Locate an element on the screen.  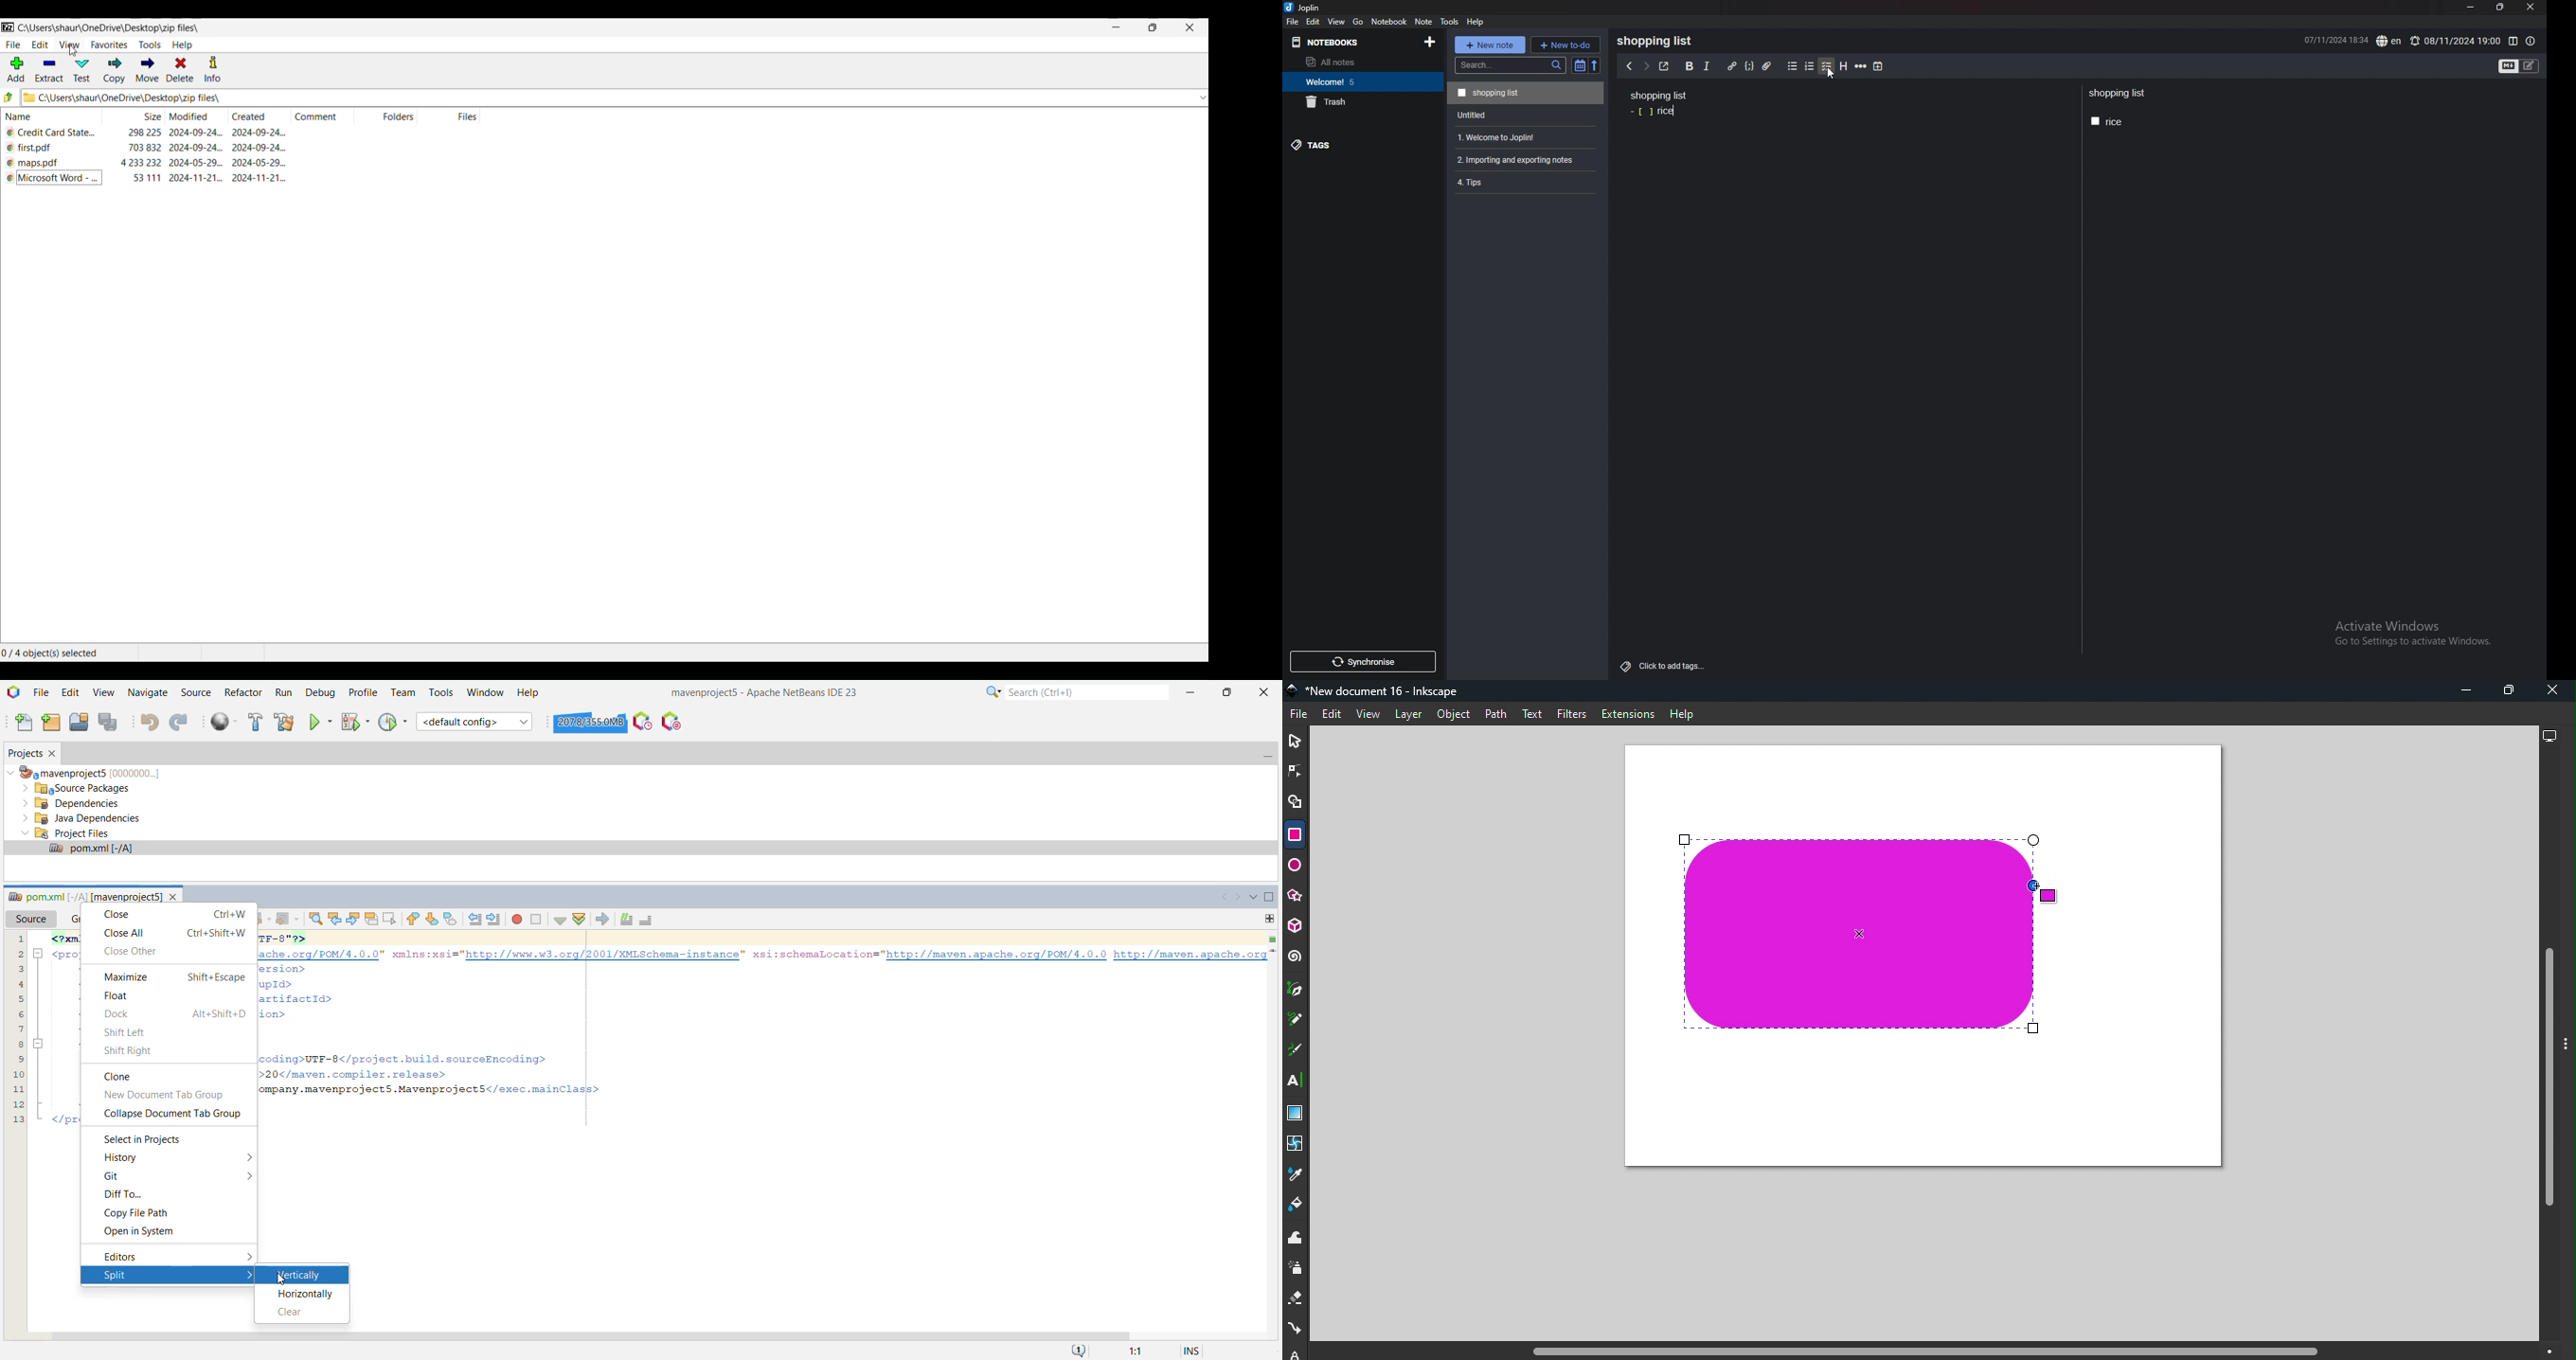
modification date is located at coordinates (198, 164).